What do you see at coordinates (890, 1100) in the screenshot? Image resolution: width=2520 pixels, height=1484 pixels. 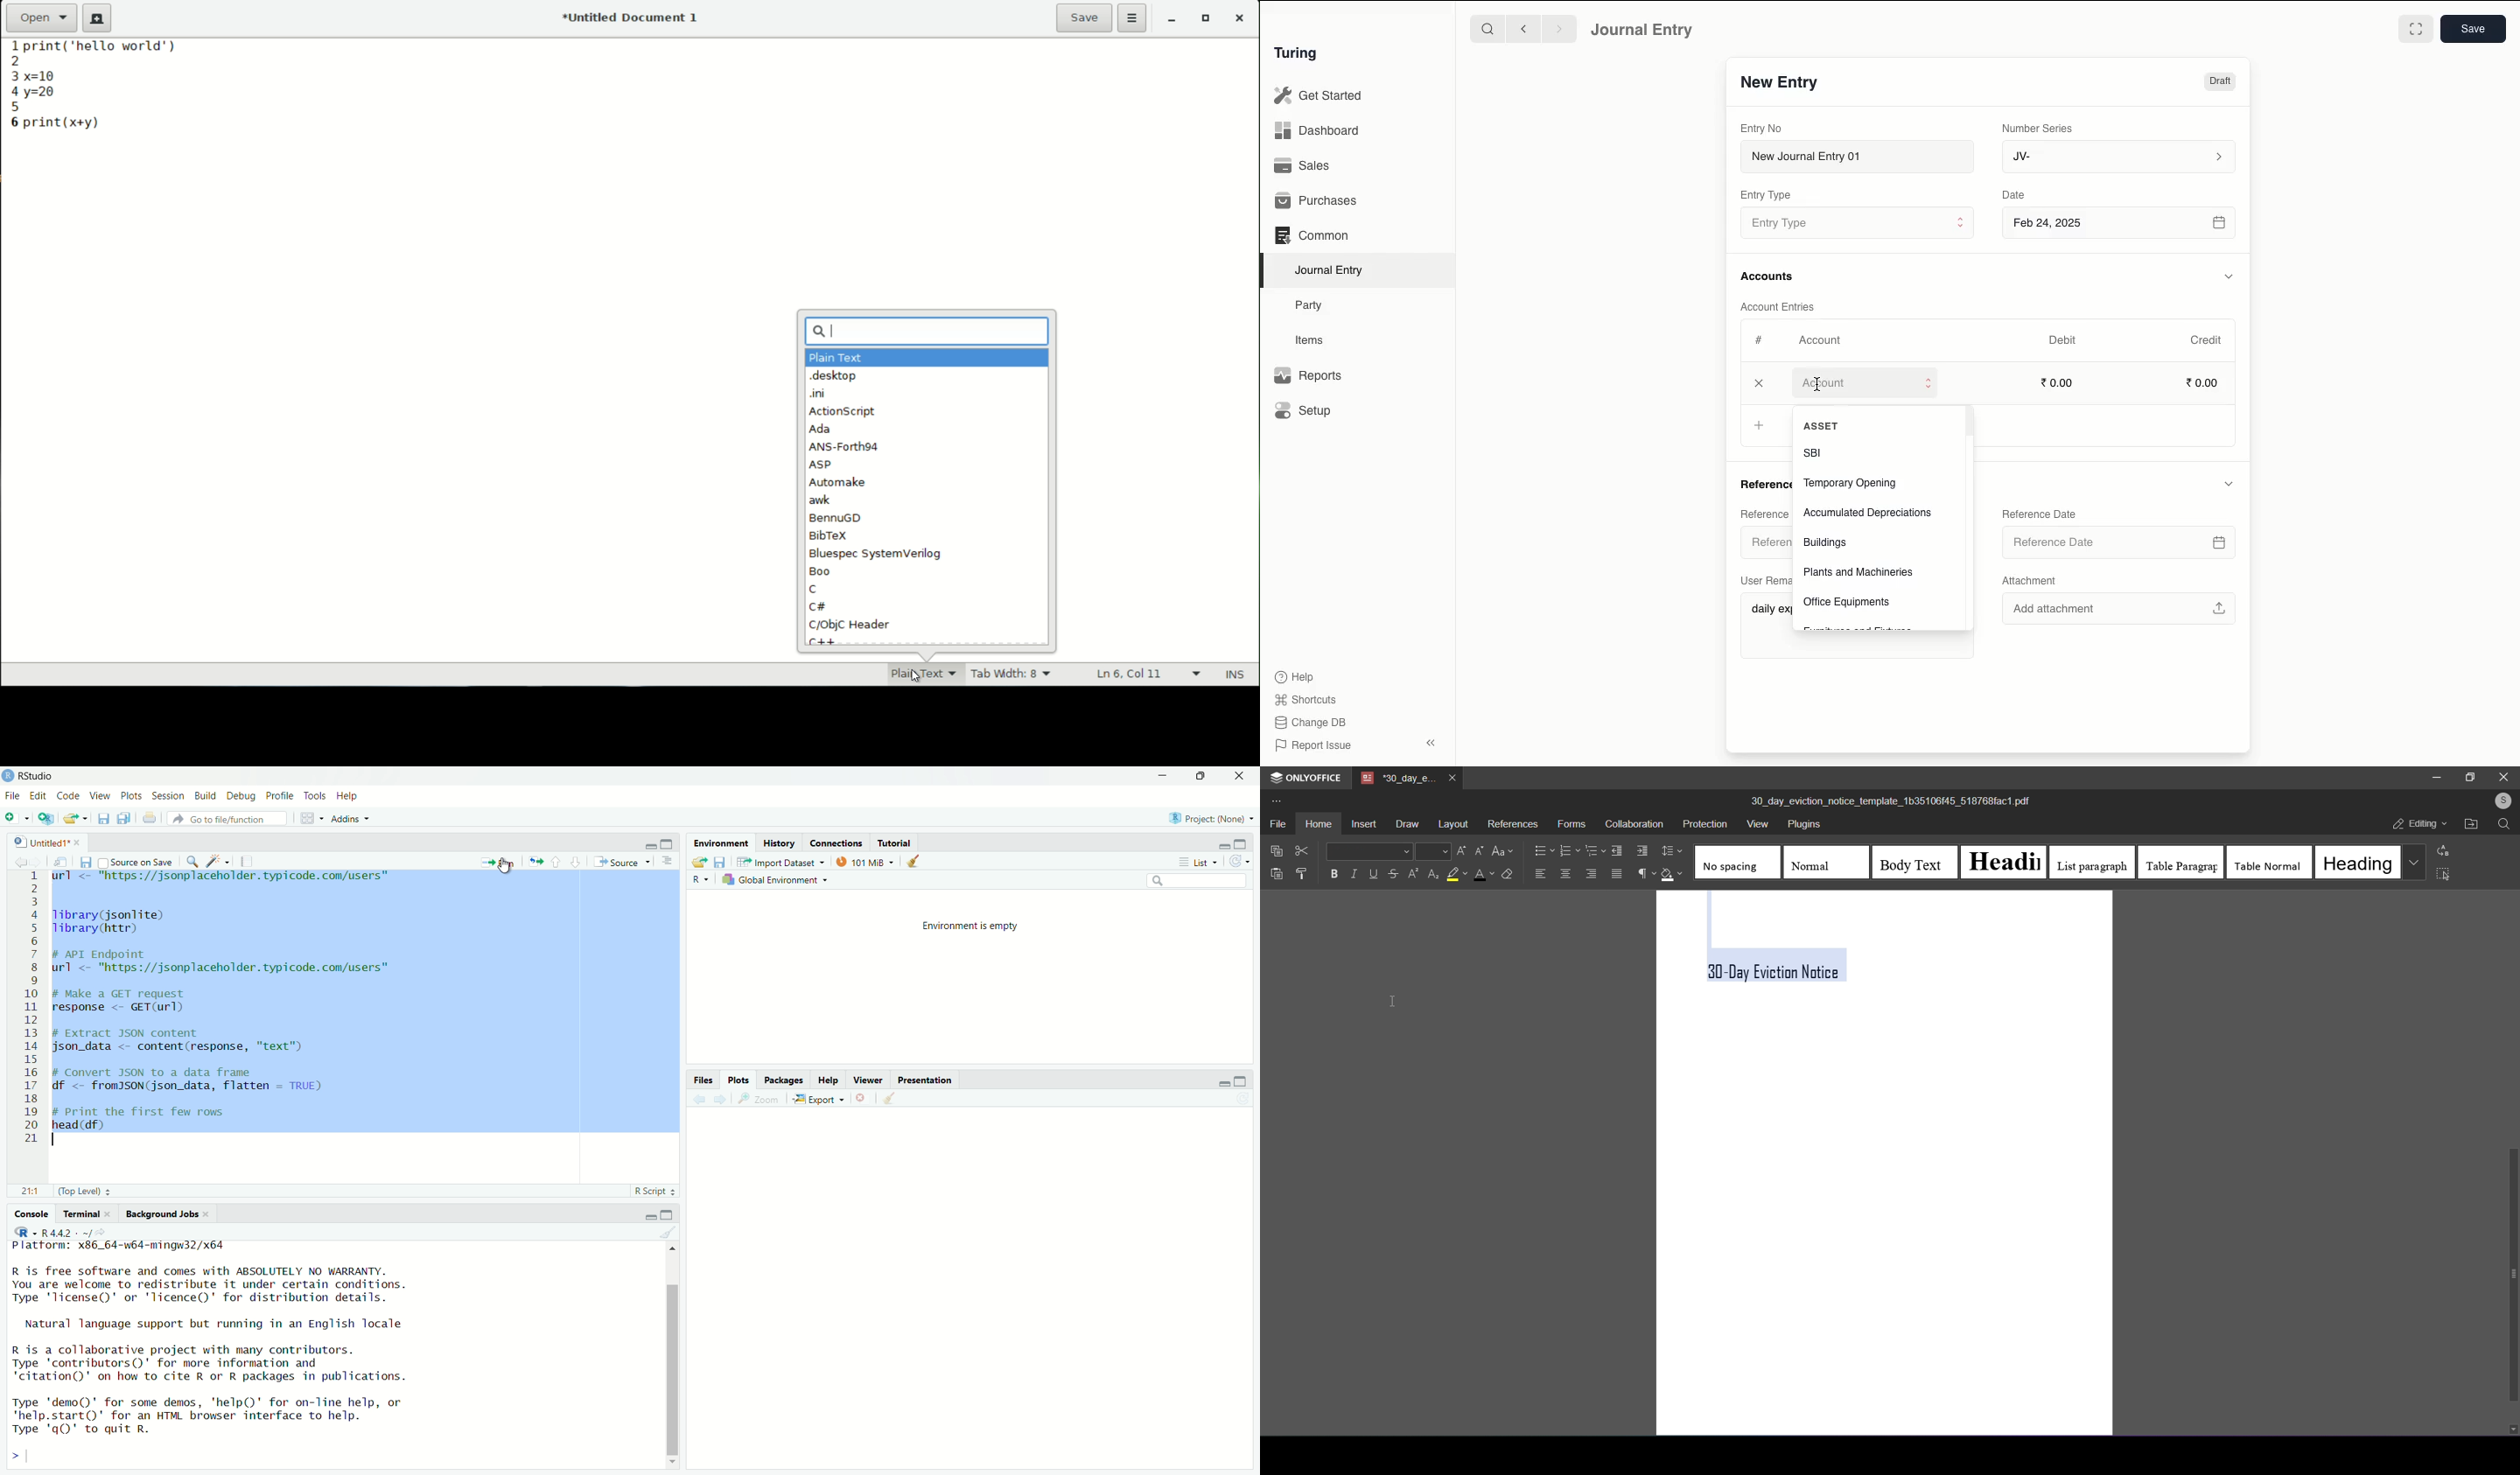 I see `Clear objects` at bounding box center [890, 1100].